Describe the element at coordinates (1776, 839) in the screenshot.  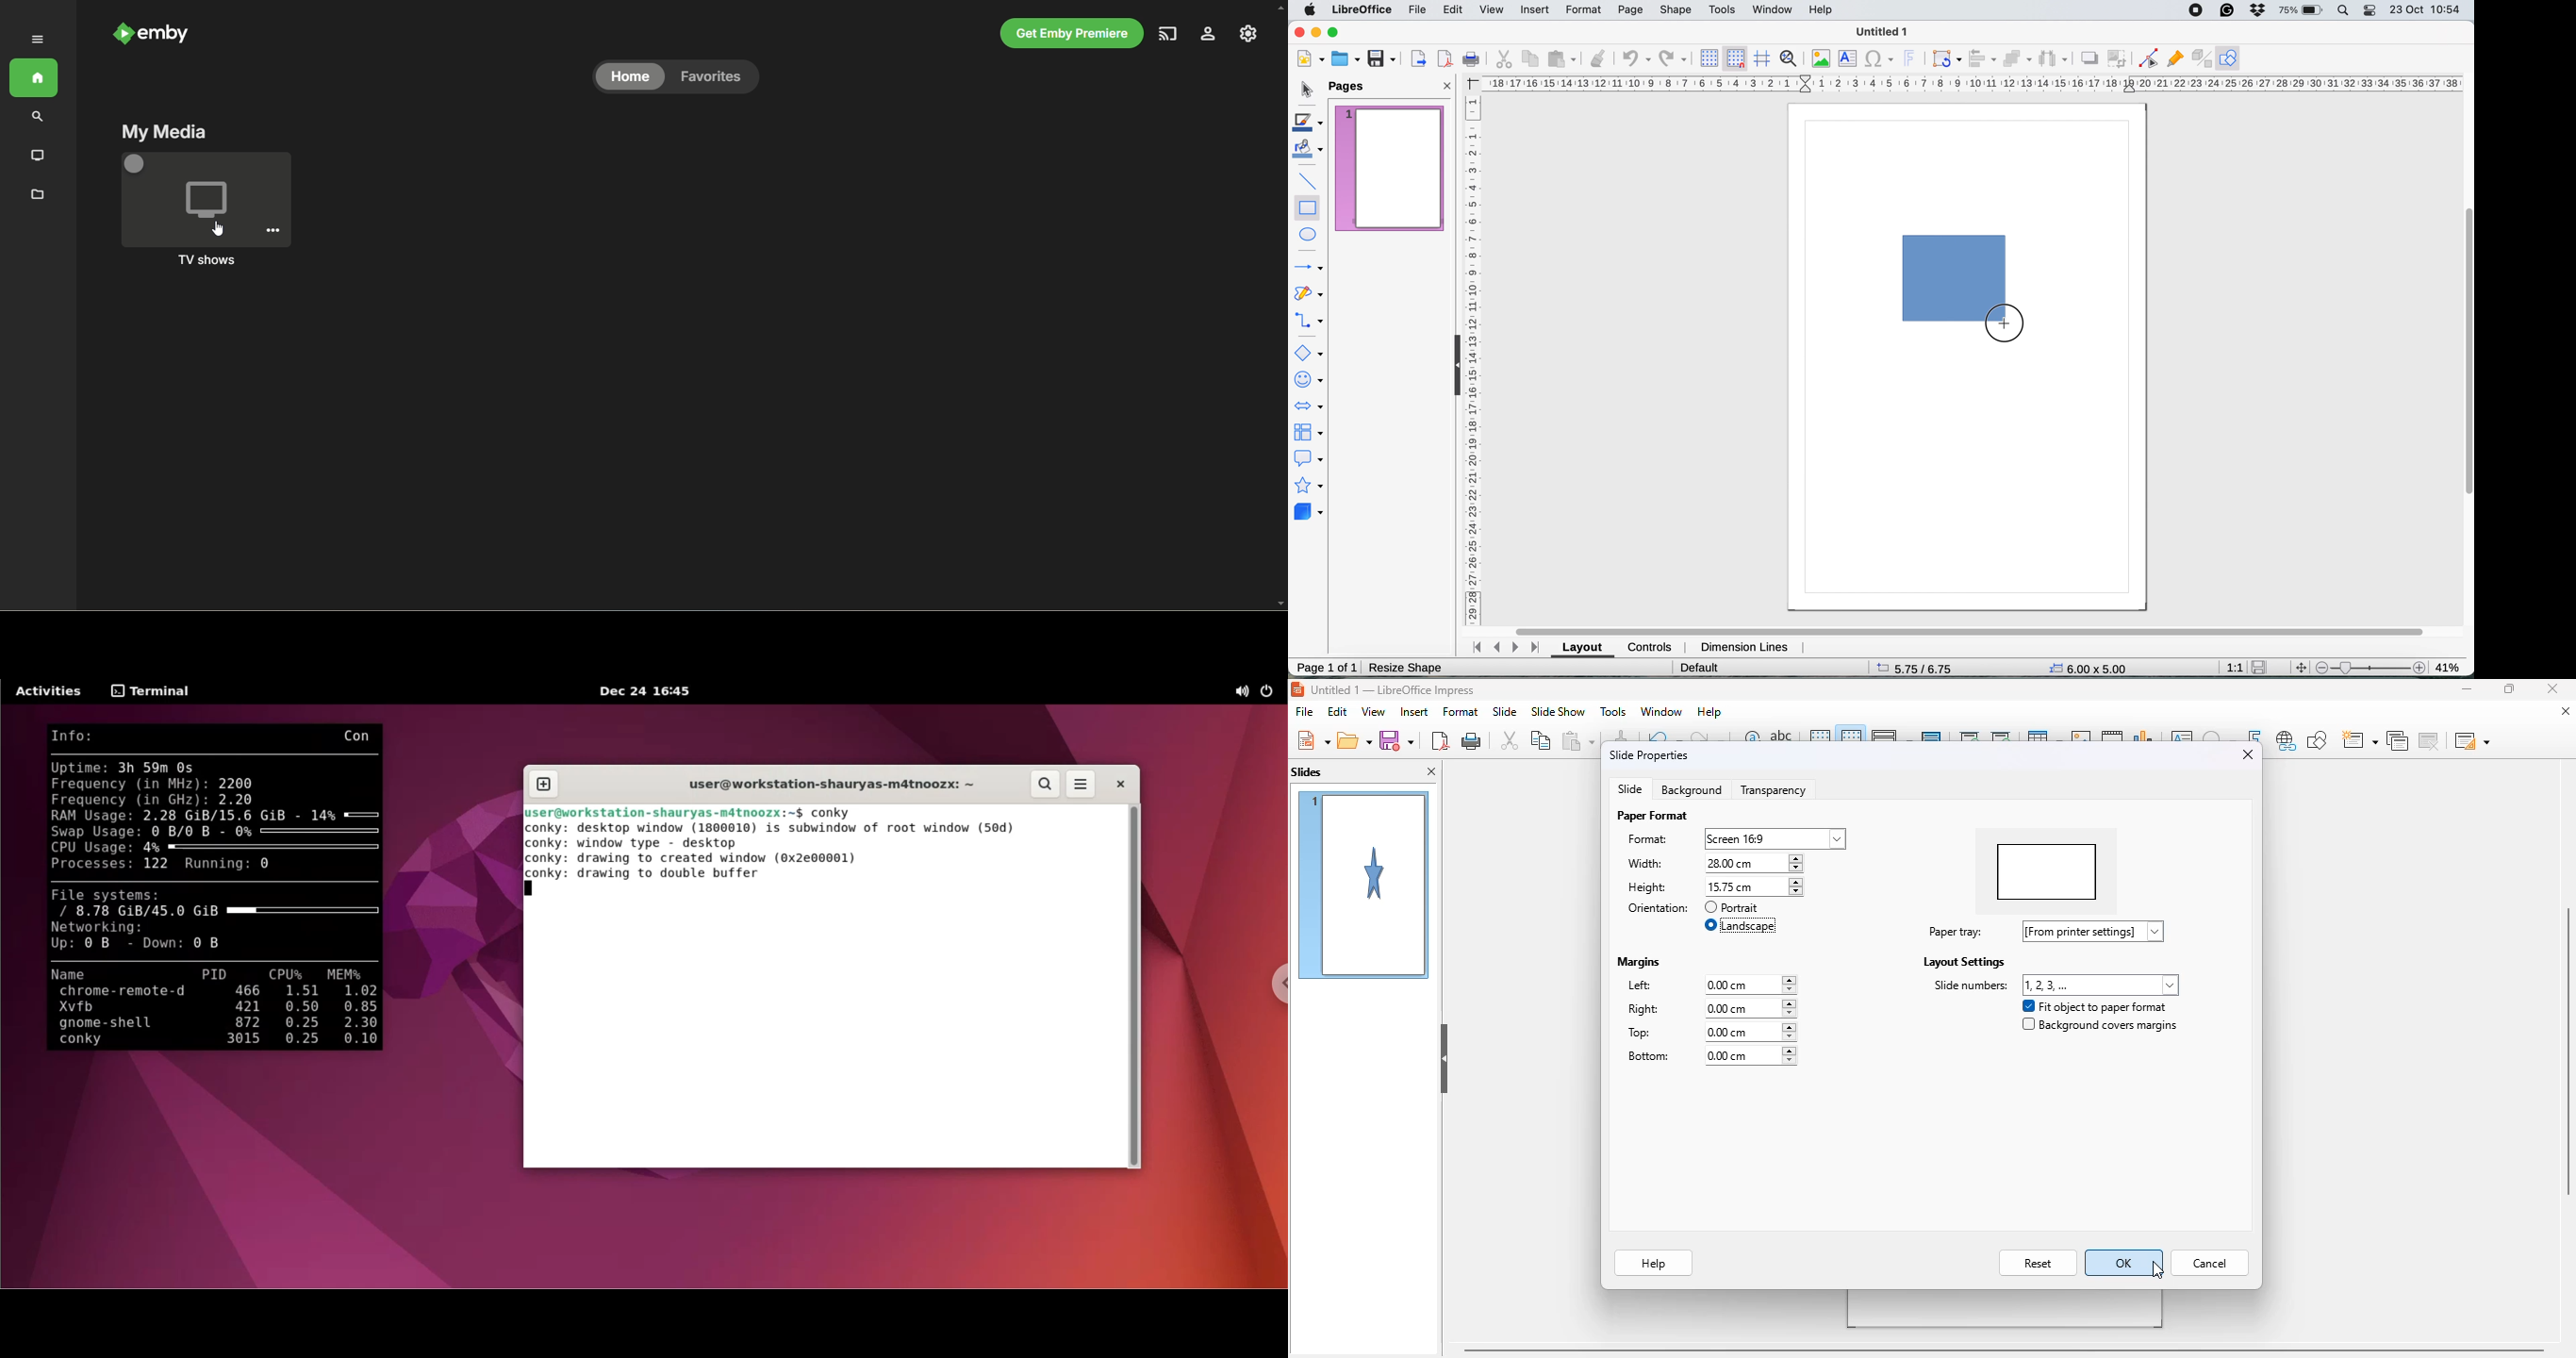
I see `format: screen 16:9` at that location.